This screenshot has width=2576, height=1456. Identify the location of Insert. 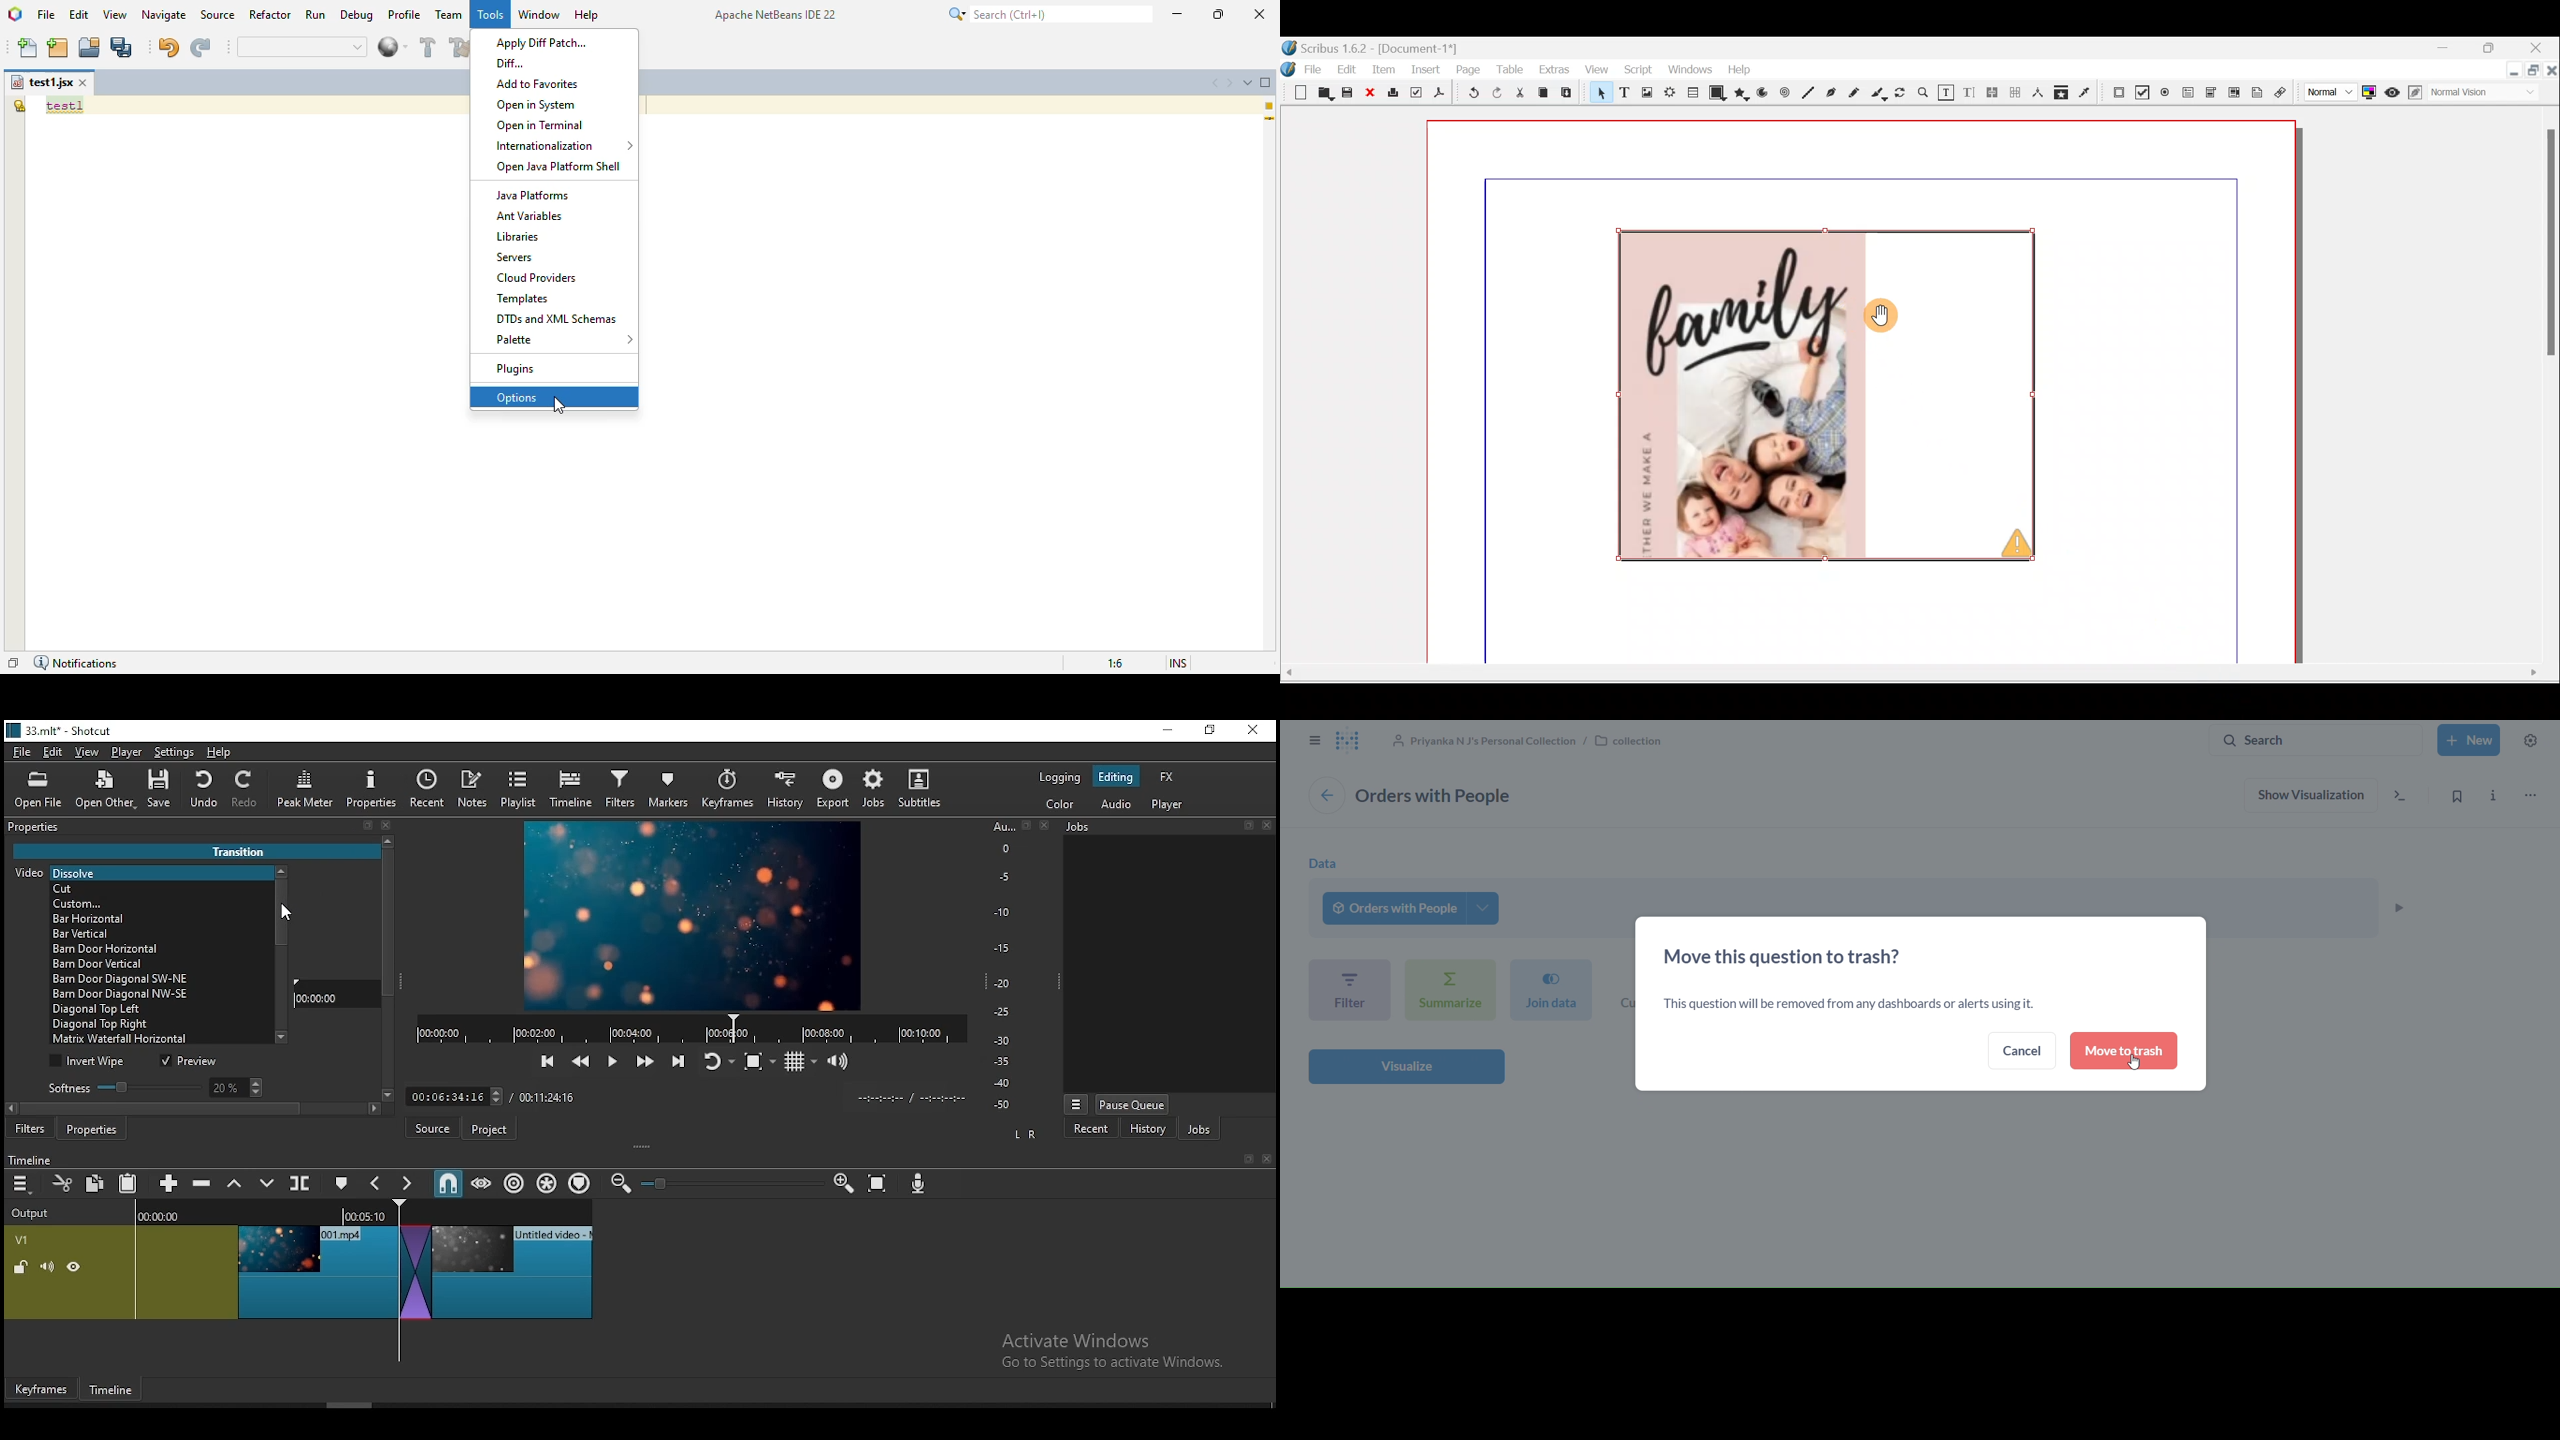
(1427, 69).